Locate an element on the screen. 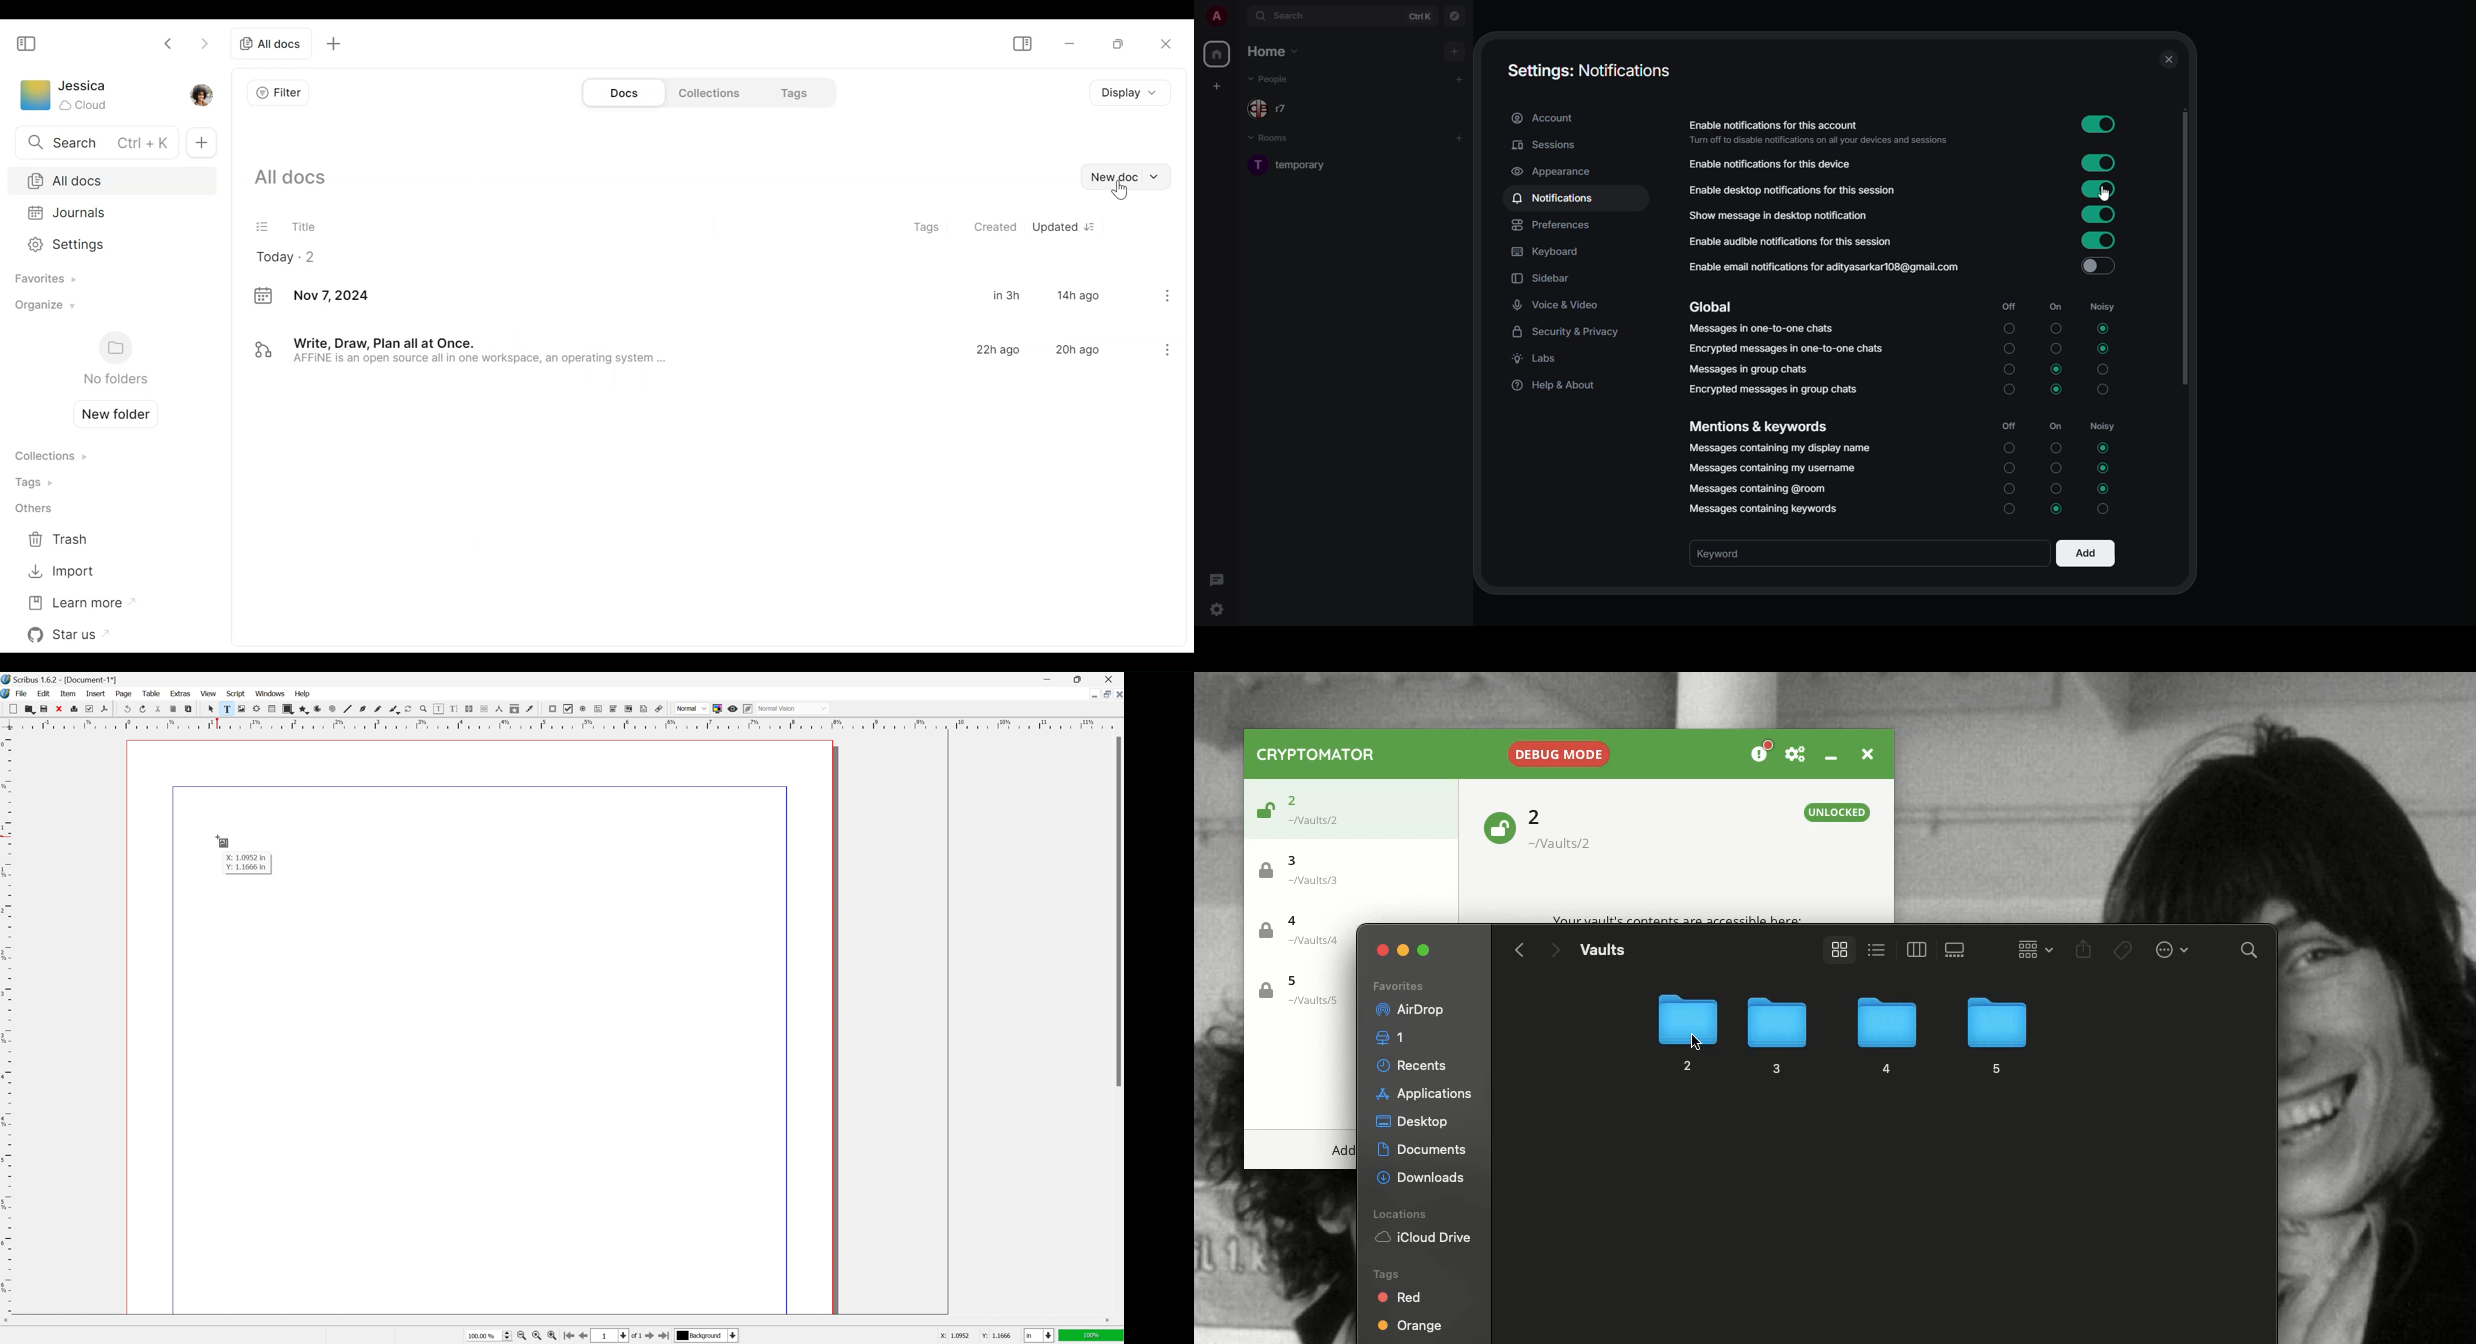  add is located at coordinates (1457, 80).